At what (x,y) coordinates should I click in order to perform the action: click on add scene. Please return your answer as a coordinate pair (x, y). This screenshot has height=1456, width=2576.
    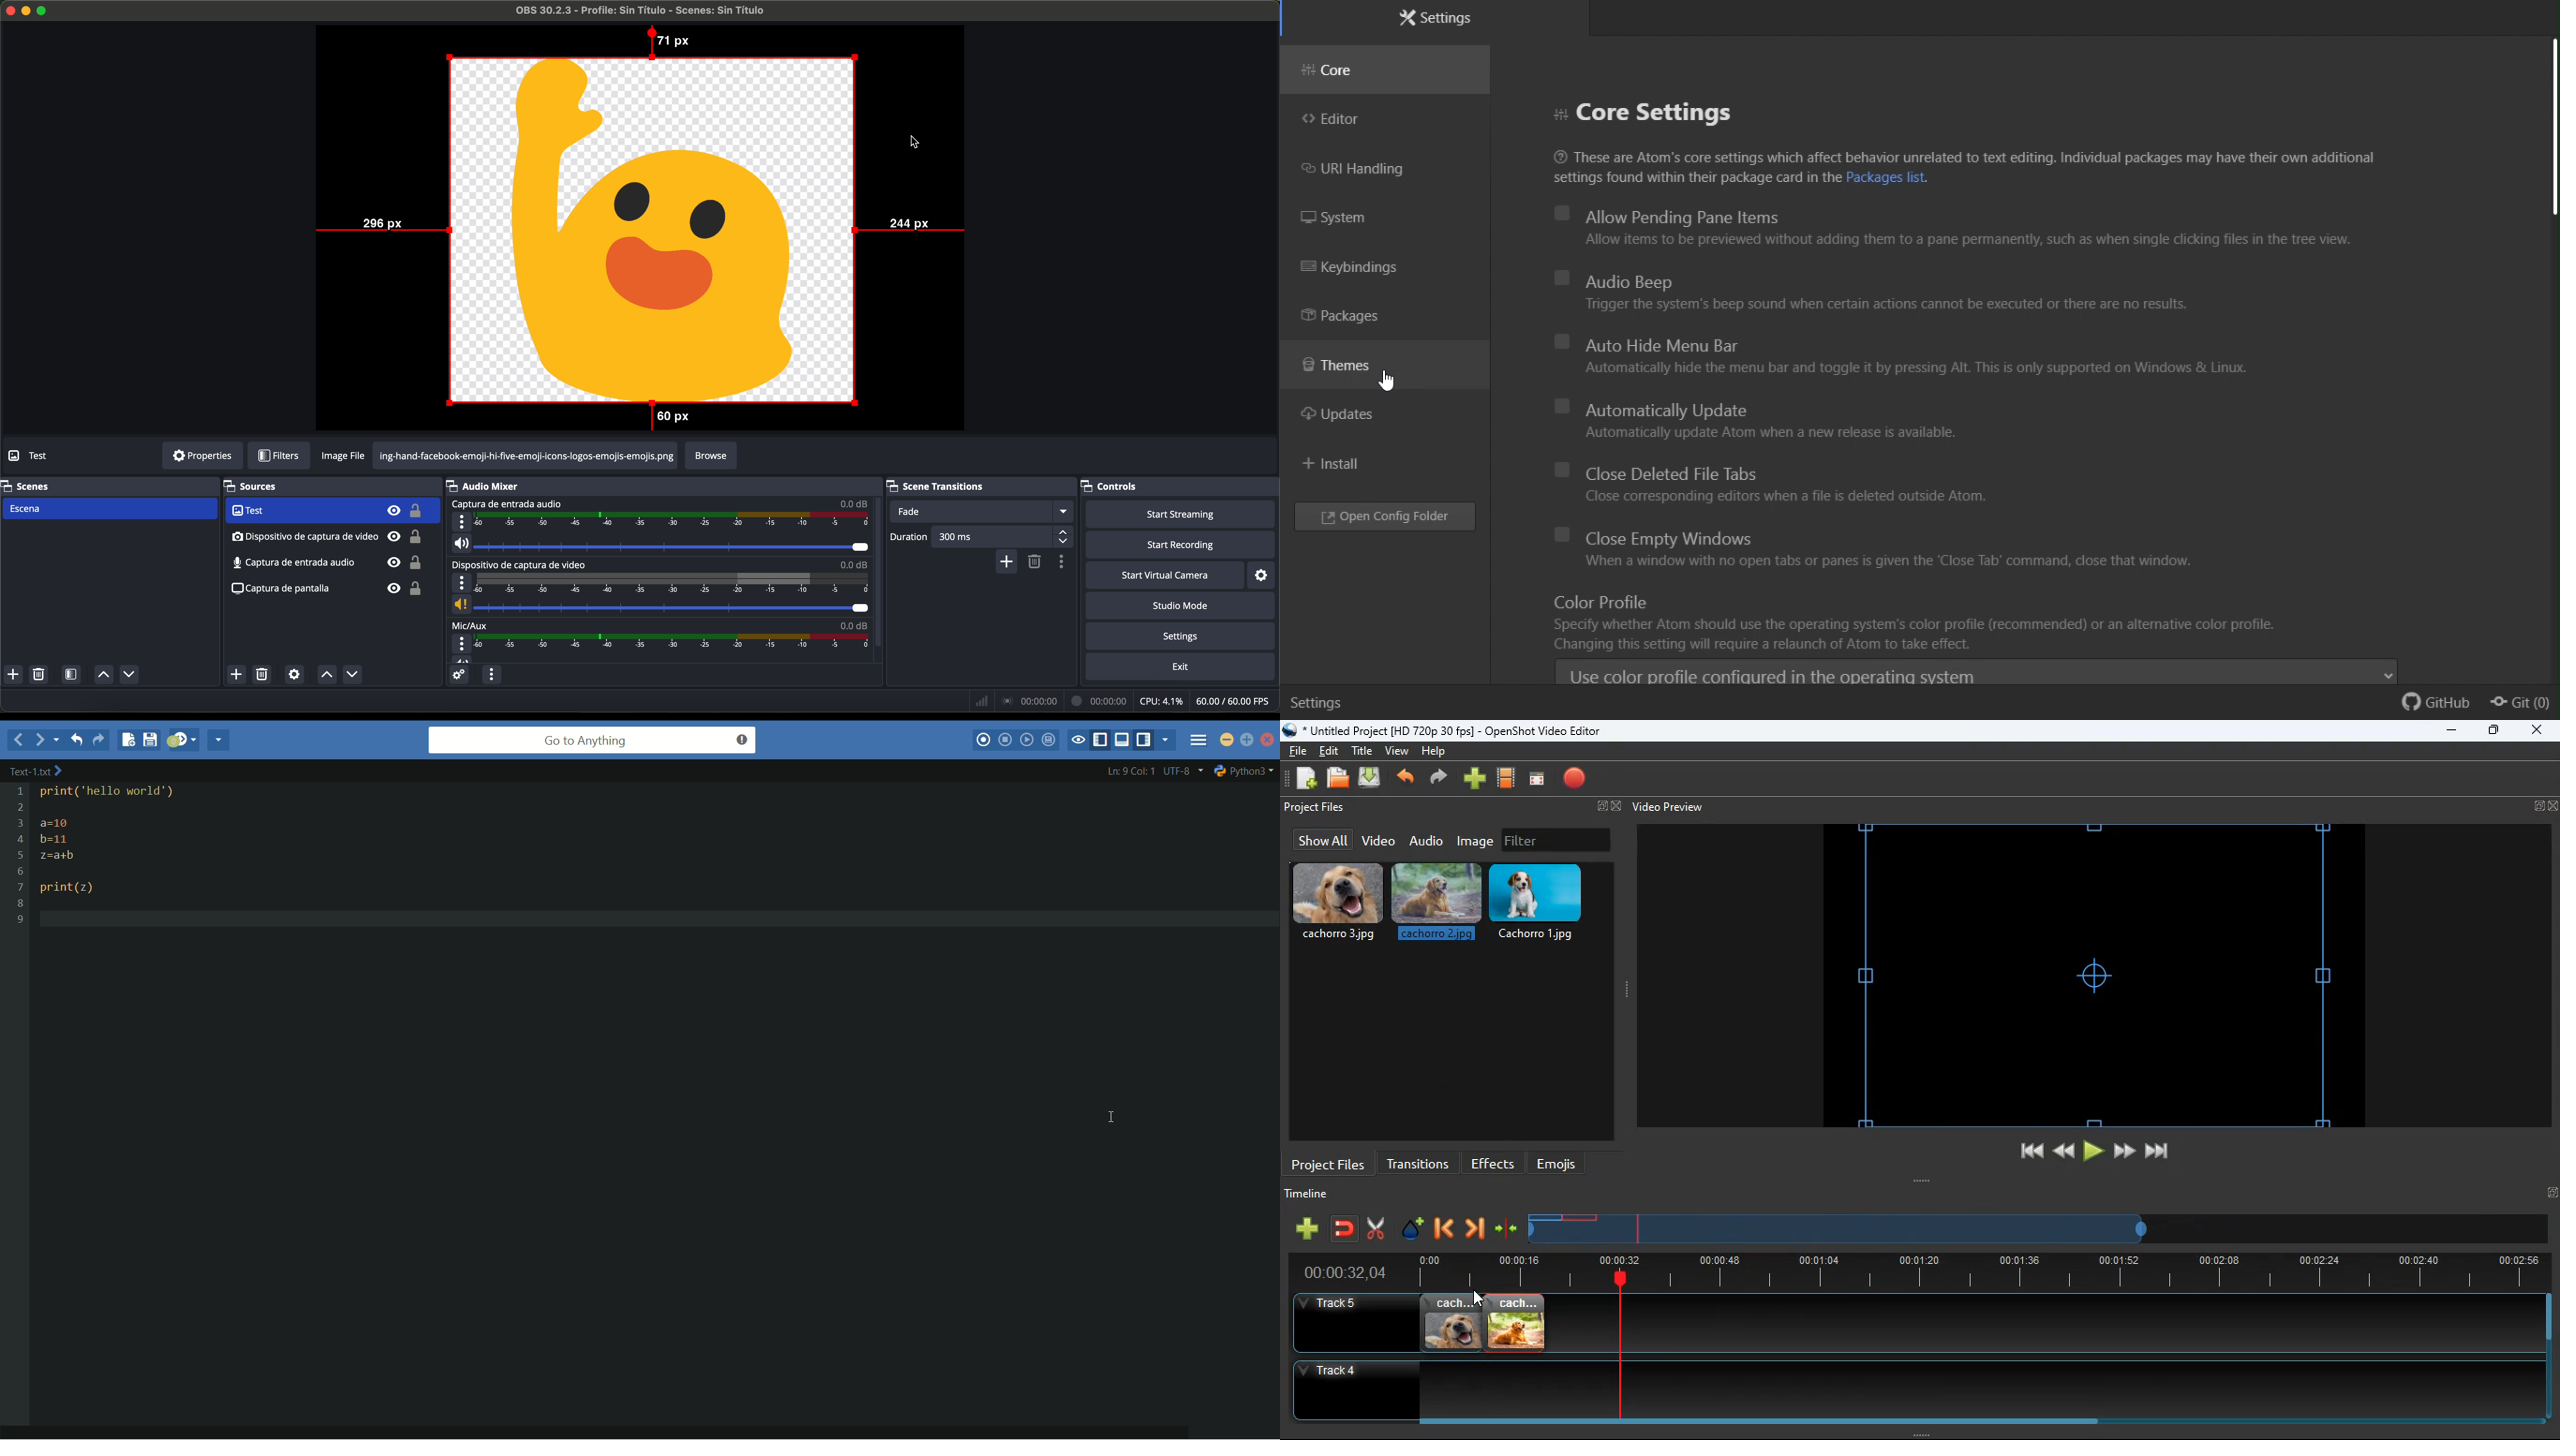
    Looking at the image, I should click on (13, 675).